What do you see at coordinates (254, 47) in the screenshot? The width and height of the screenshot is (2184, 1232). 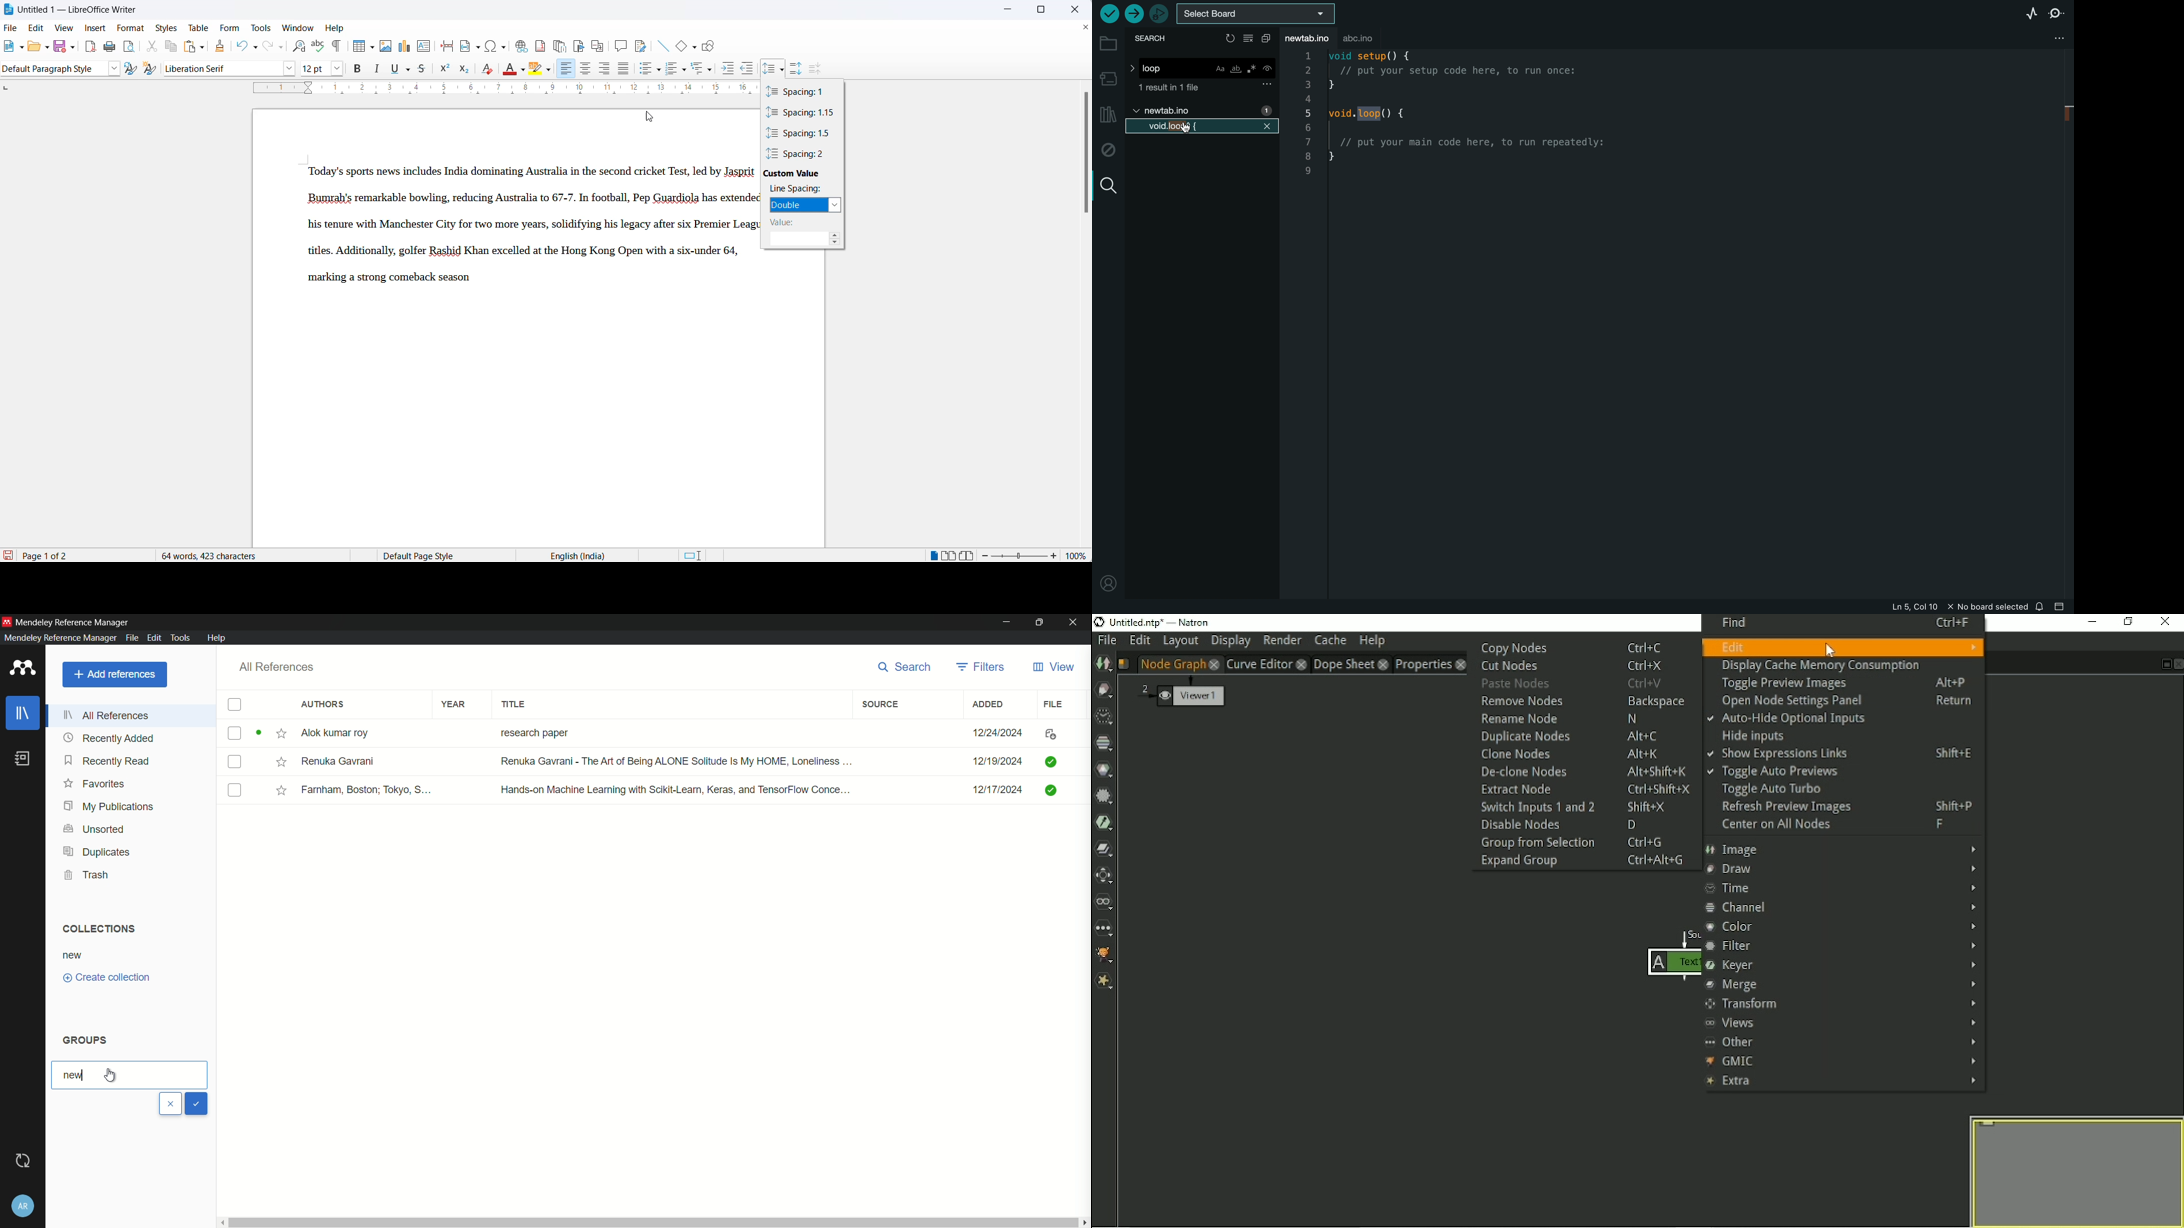 I see `undo options` at bounding box center [254, 47].